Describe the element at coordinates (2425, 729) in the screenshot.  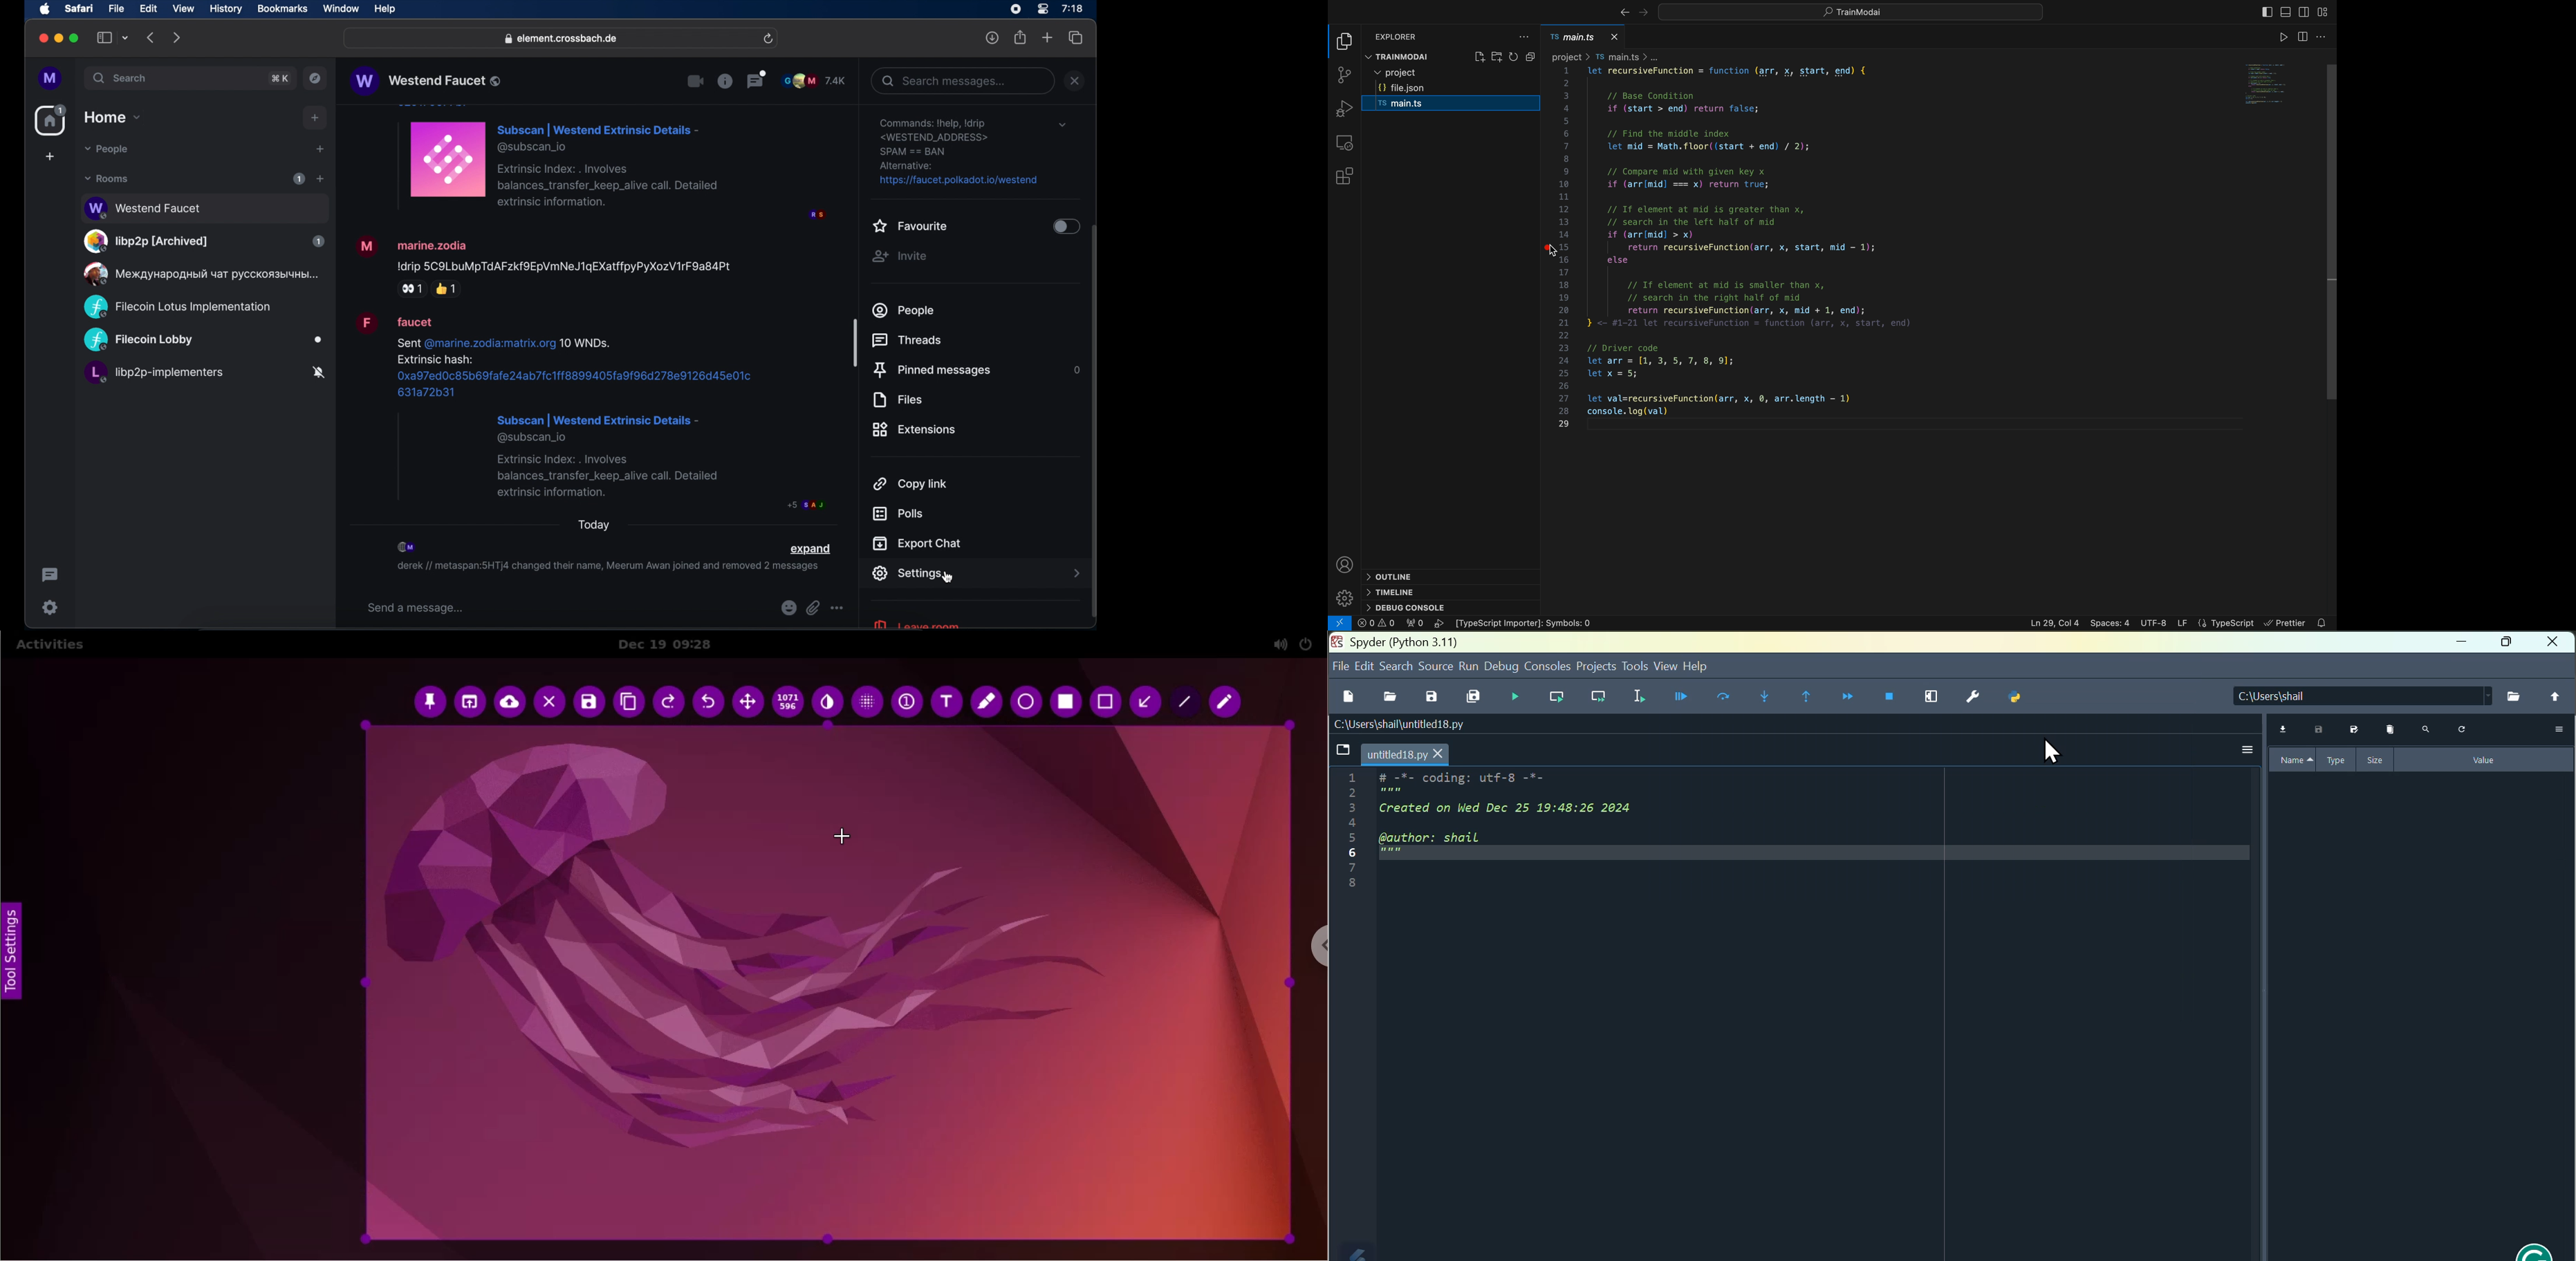
I see `search` at that location.